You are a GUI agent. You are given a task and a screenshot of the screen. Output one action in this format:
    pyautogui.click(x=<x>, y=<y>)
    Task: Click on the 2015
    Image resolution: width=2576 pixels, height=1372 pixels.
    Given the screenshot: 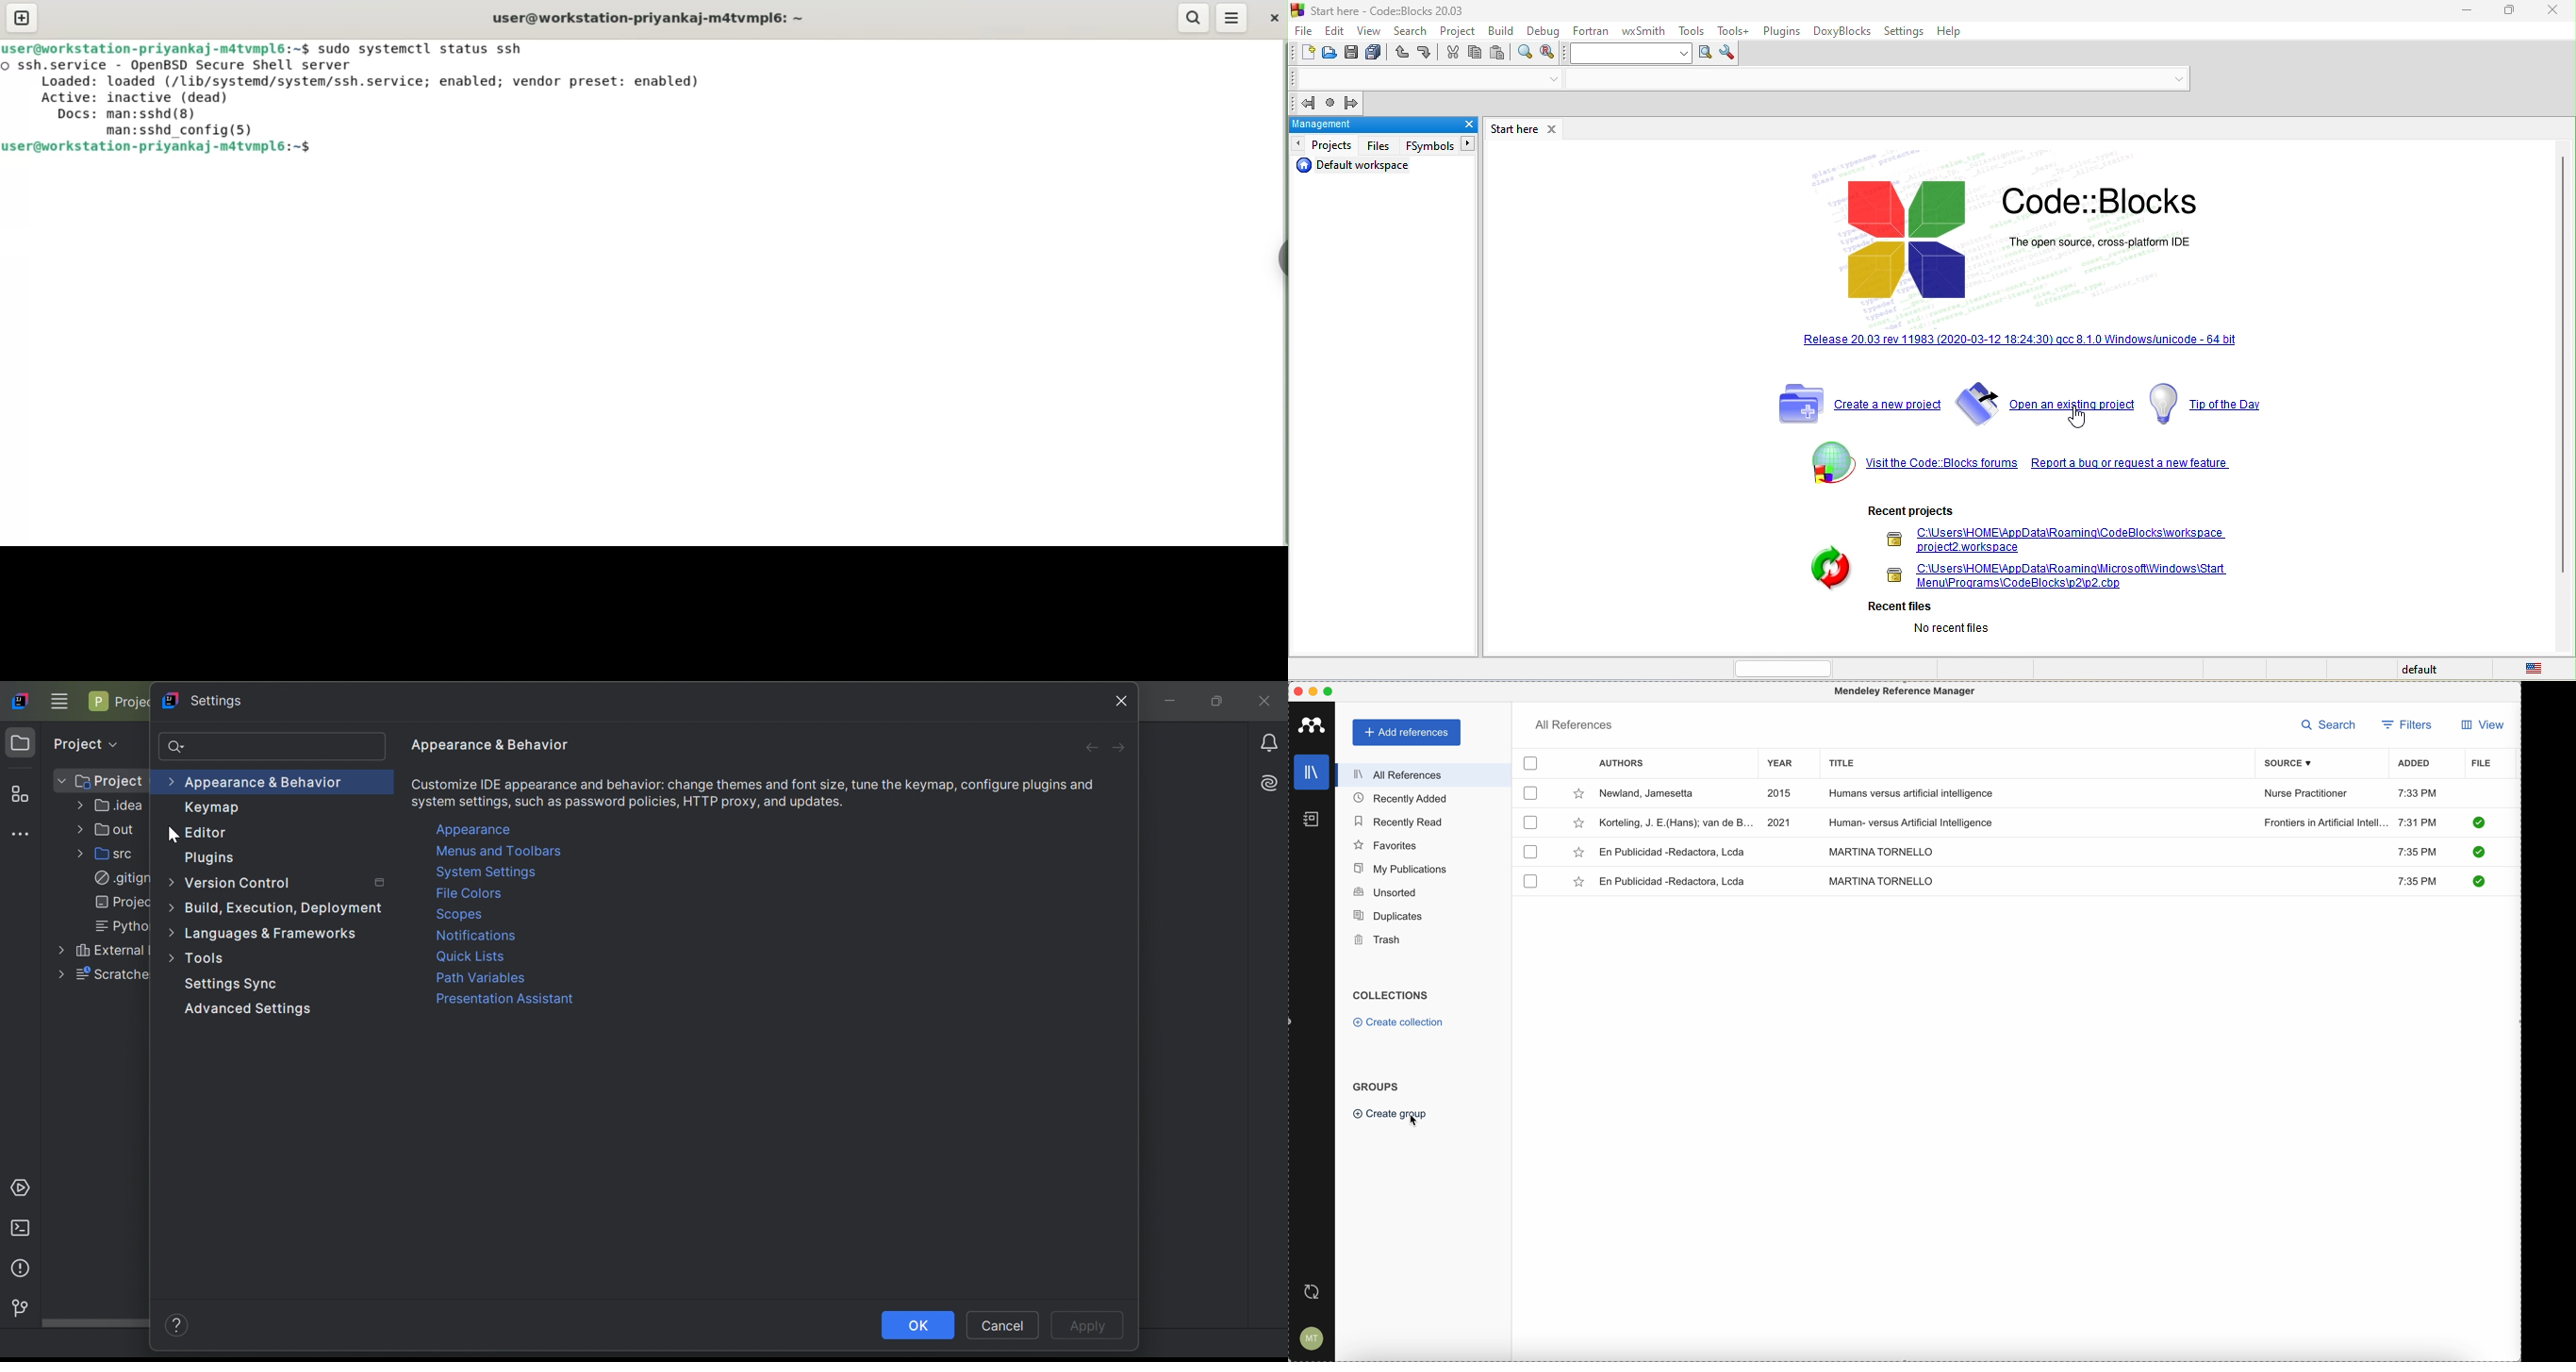 What is the action you would take?
    pyautogui.click(x=1782, y=794)
    